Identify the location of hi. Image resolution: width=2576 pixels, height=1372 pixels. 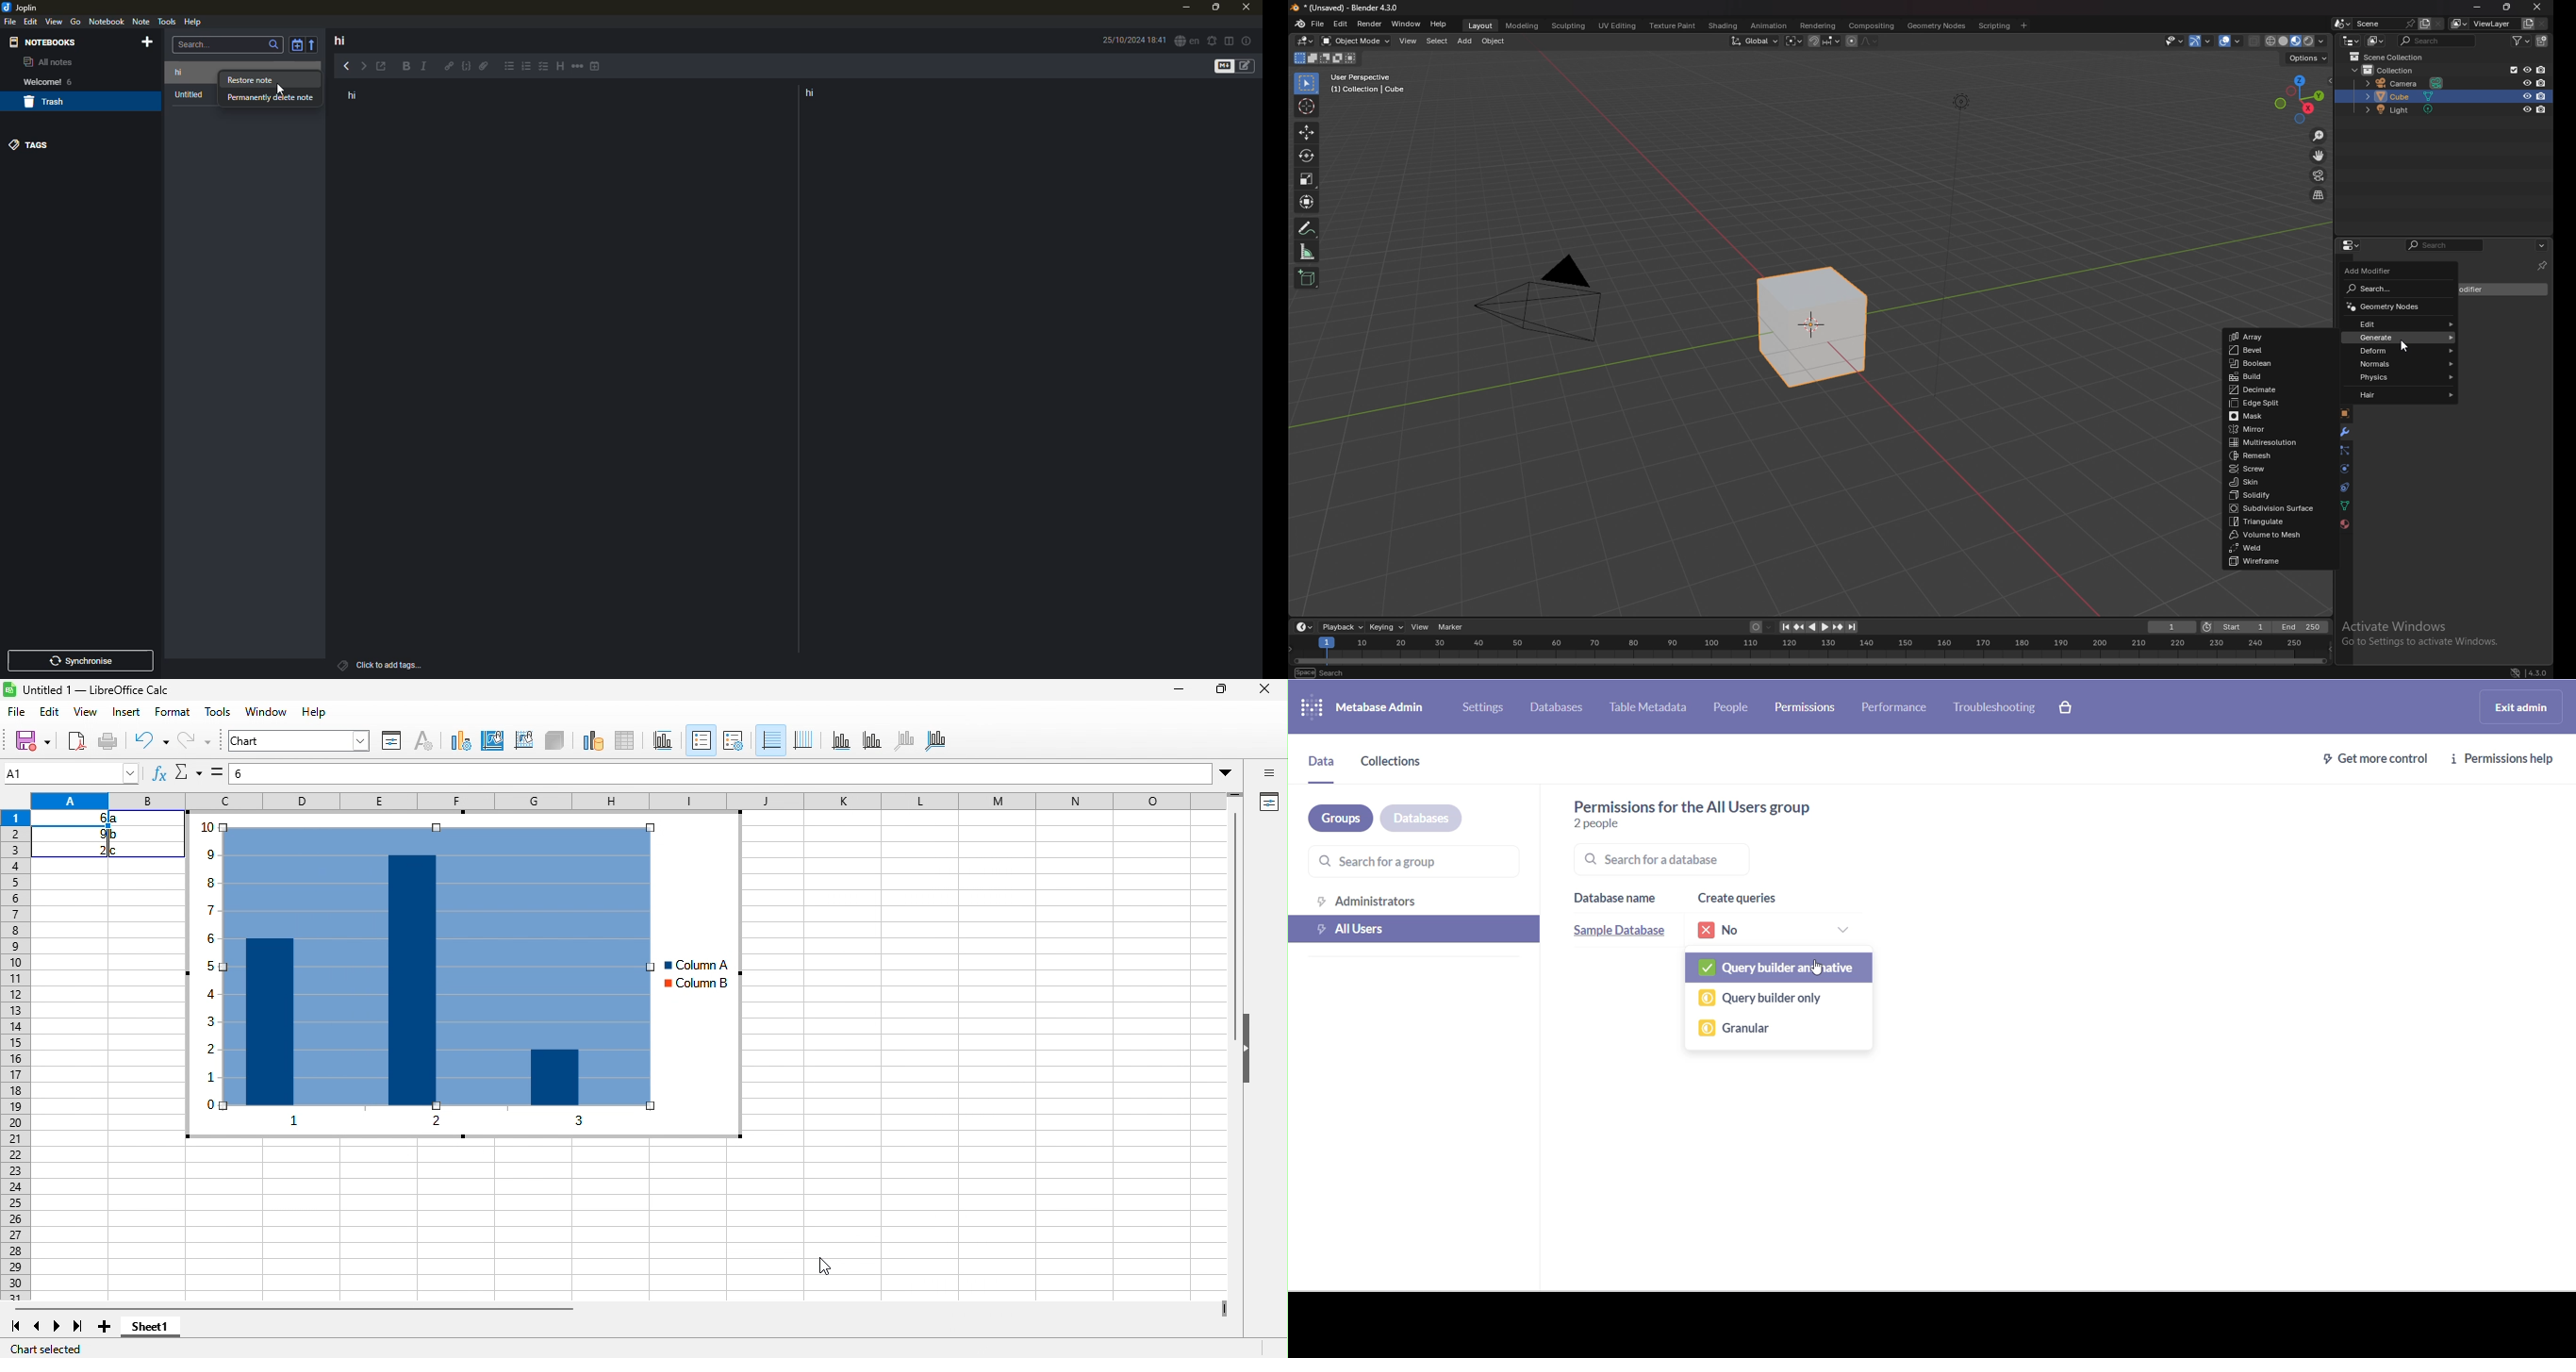
(358, 96).